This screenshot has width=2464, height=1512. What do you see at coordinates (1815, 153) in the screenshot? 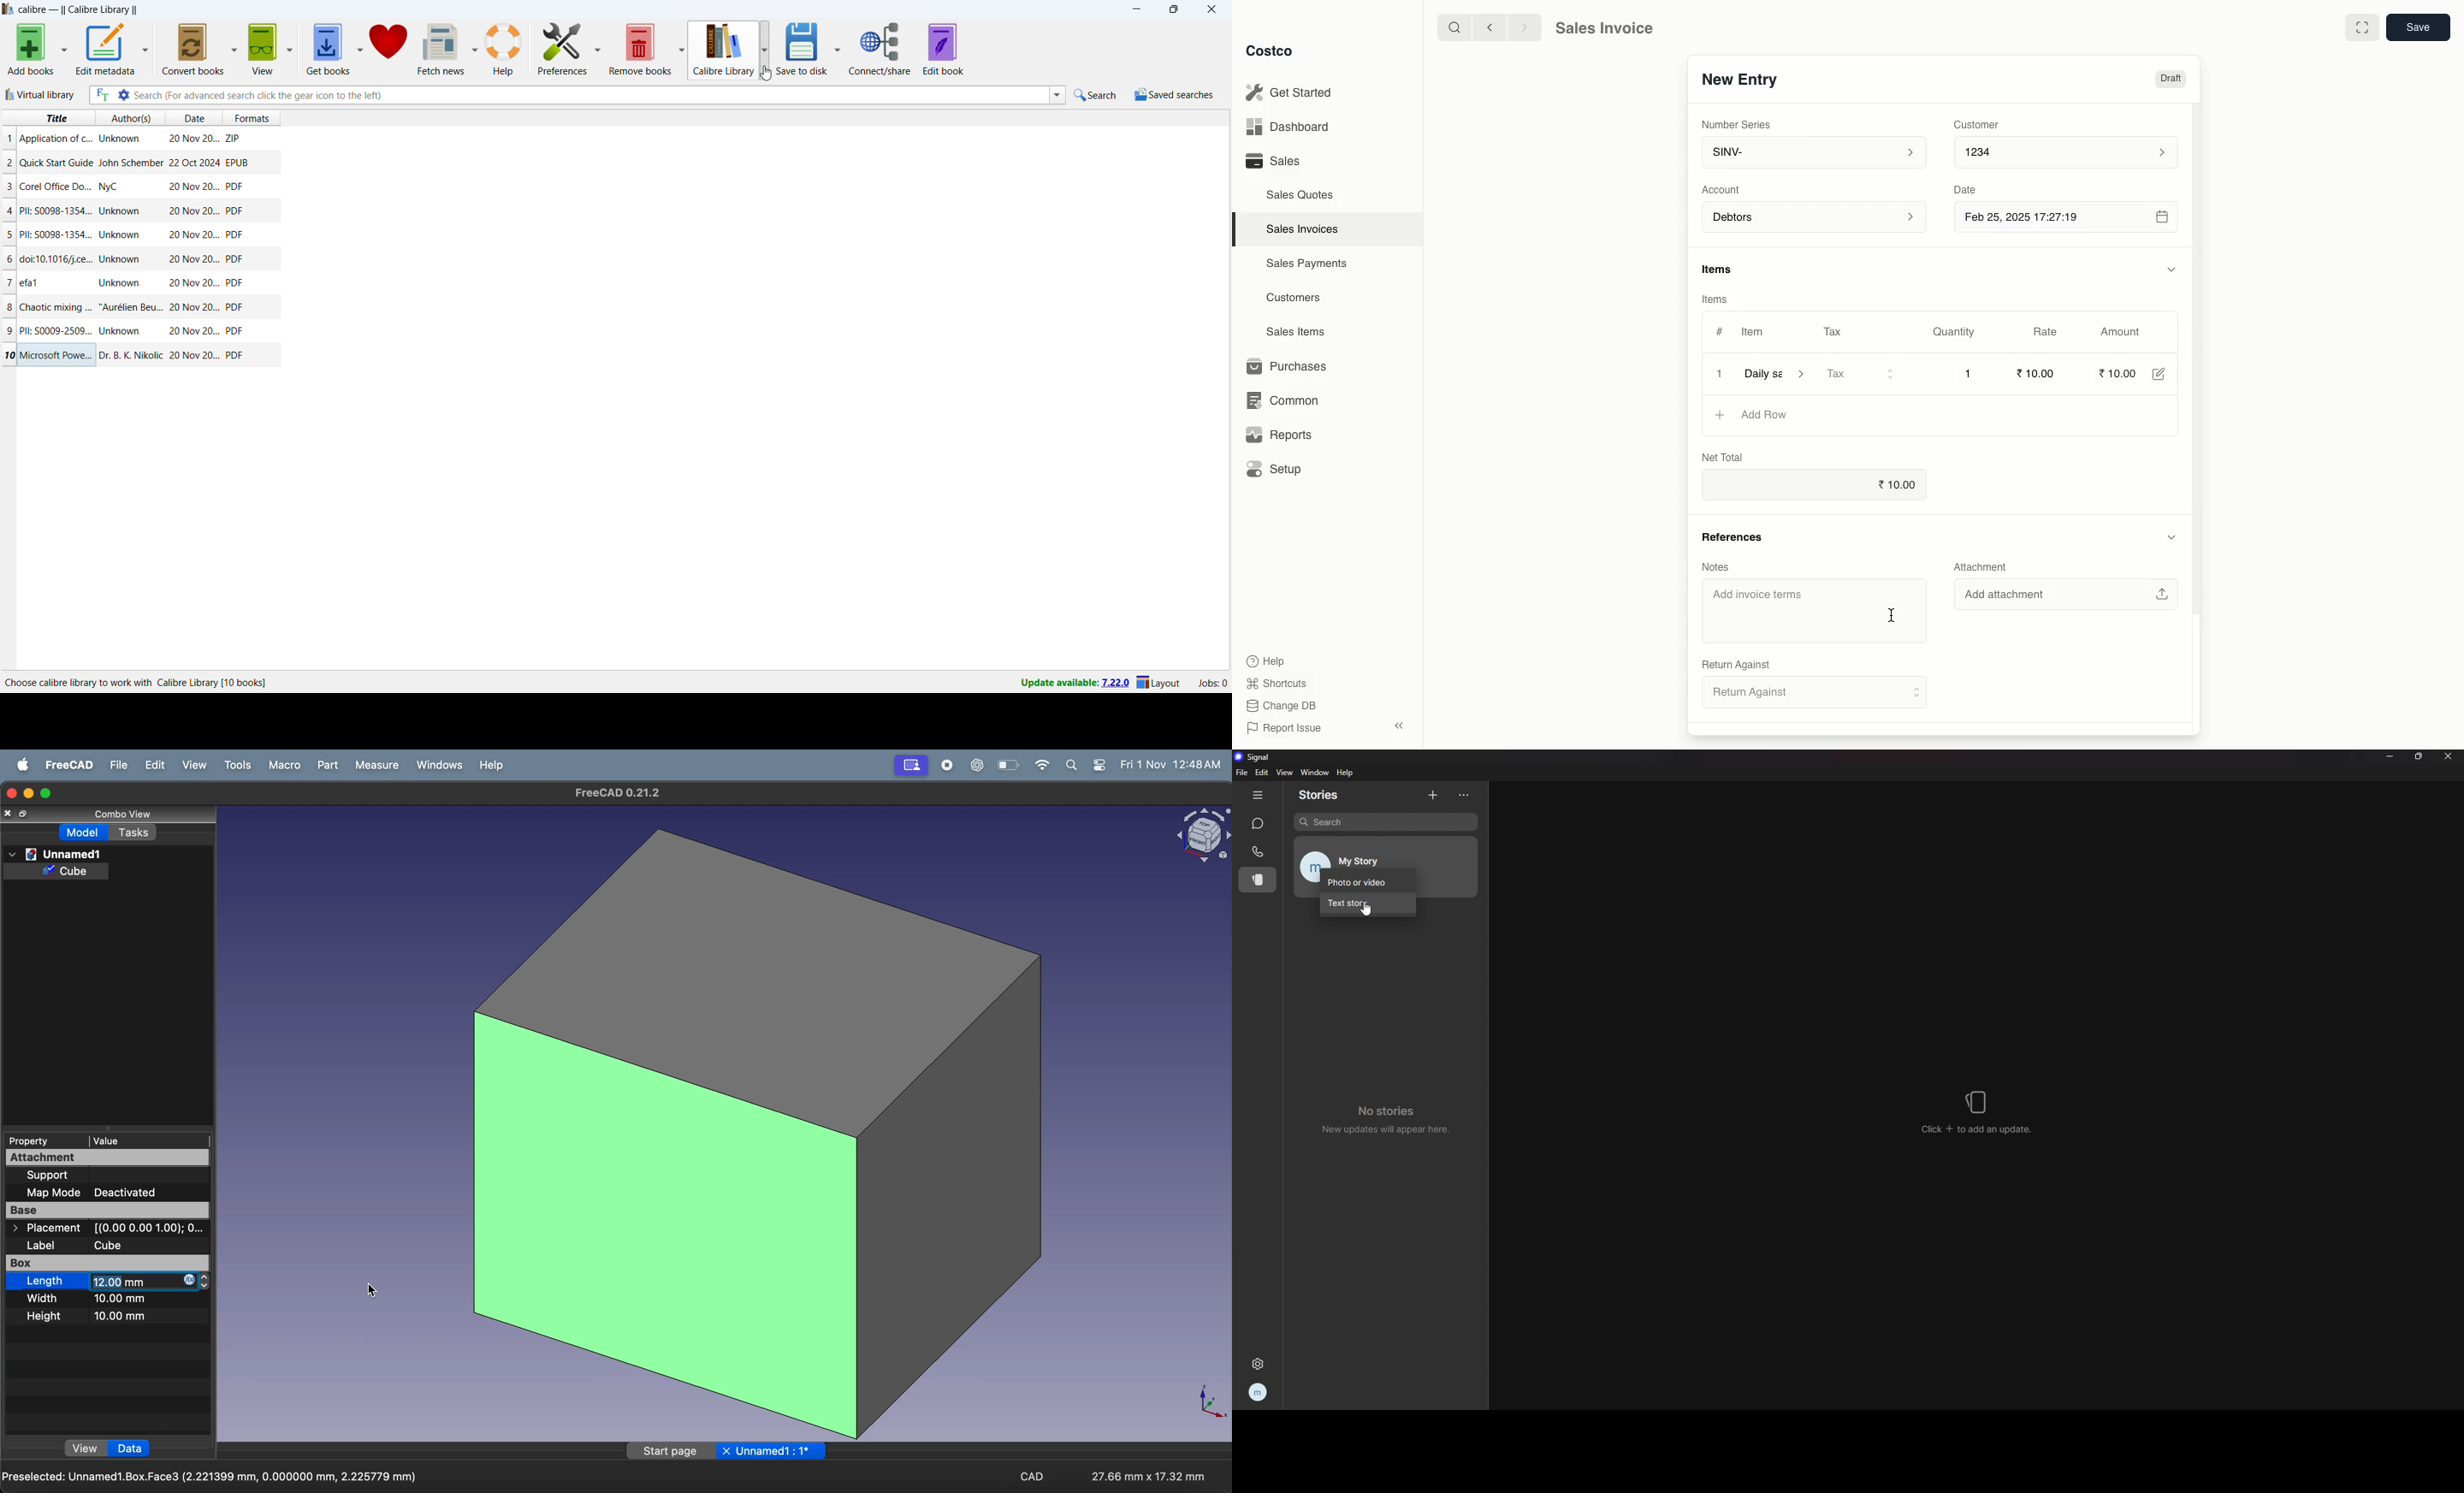
I see `SINV-` at bounding box center [1815, 153].